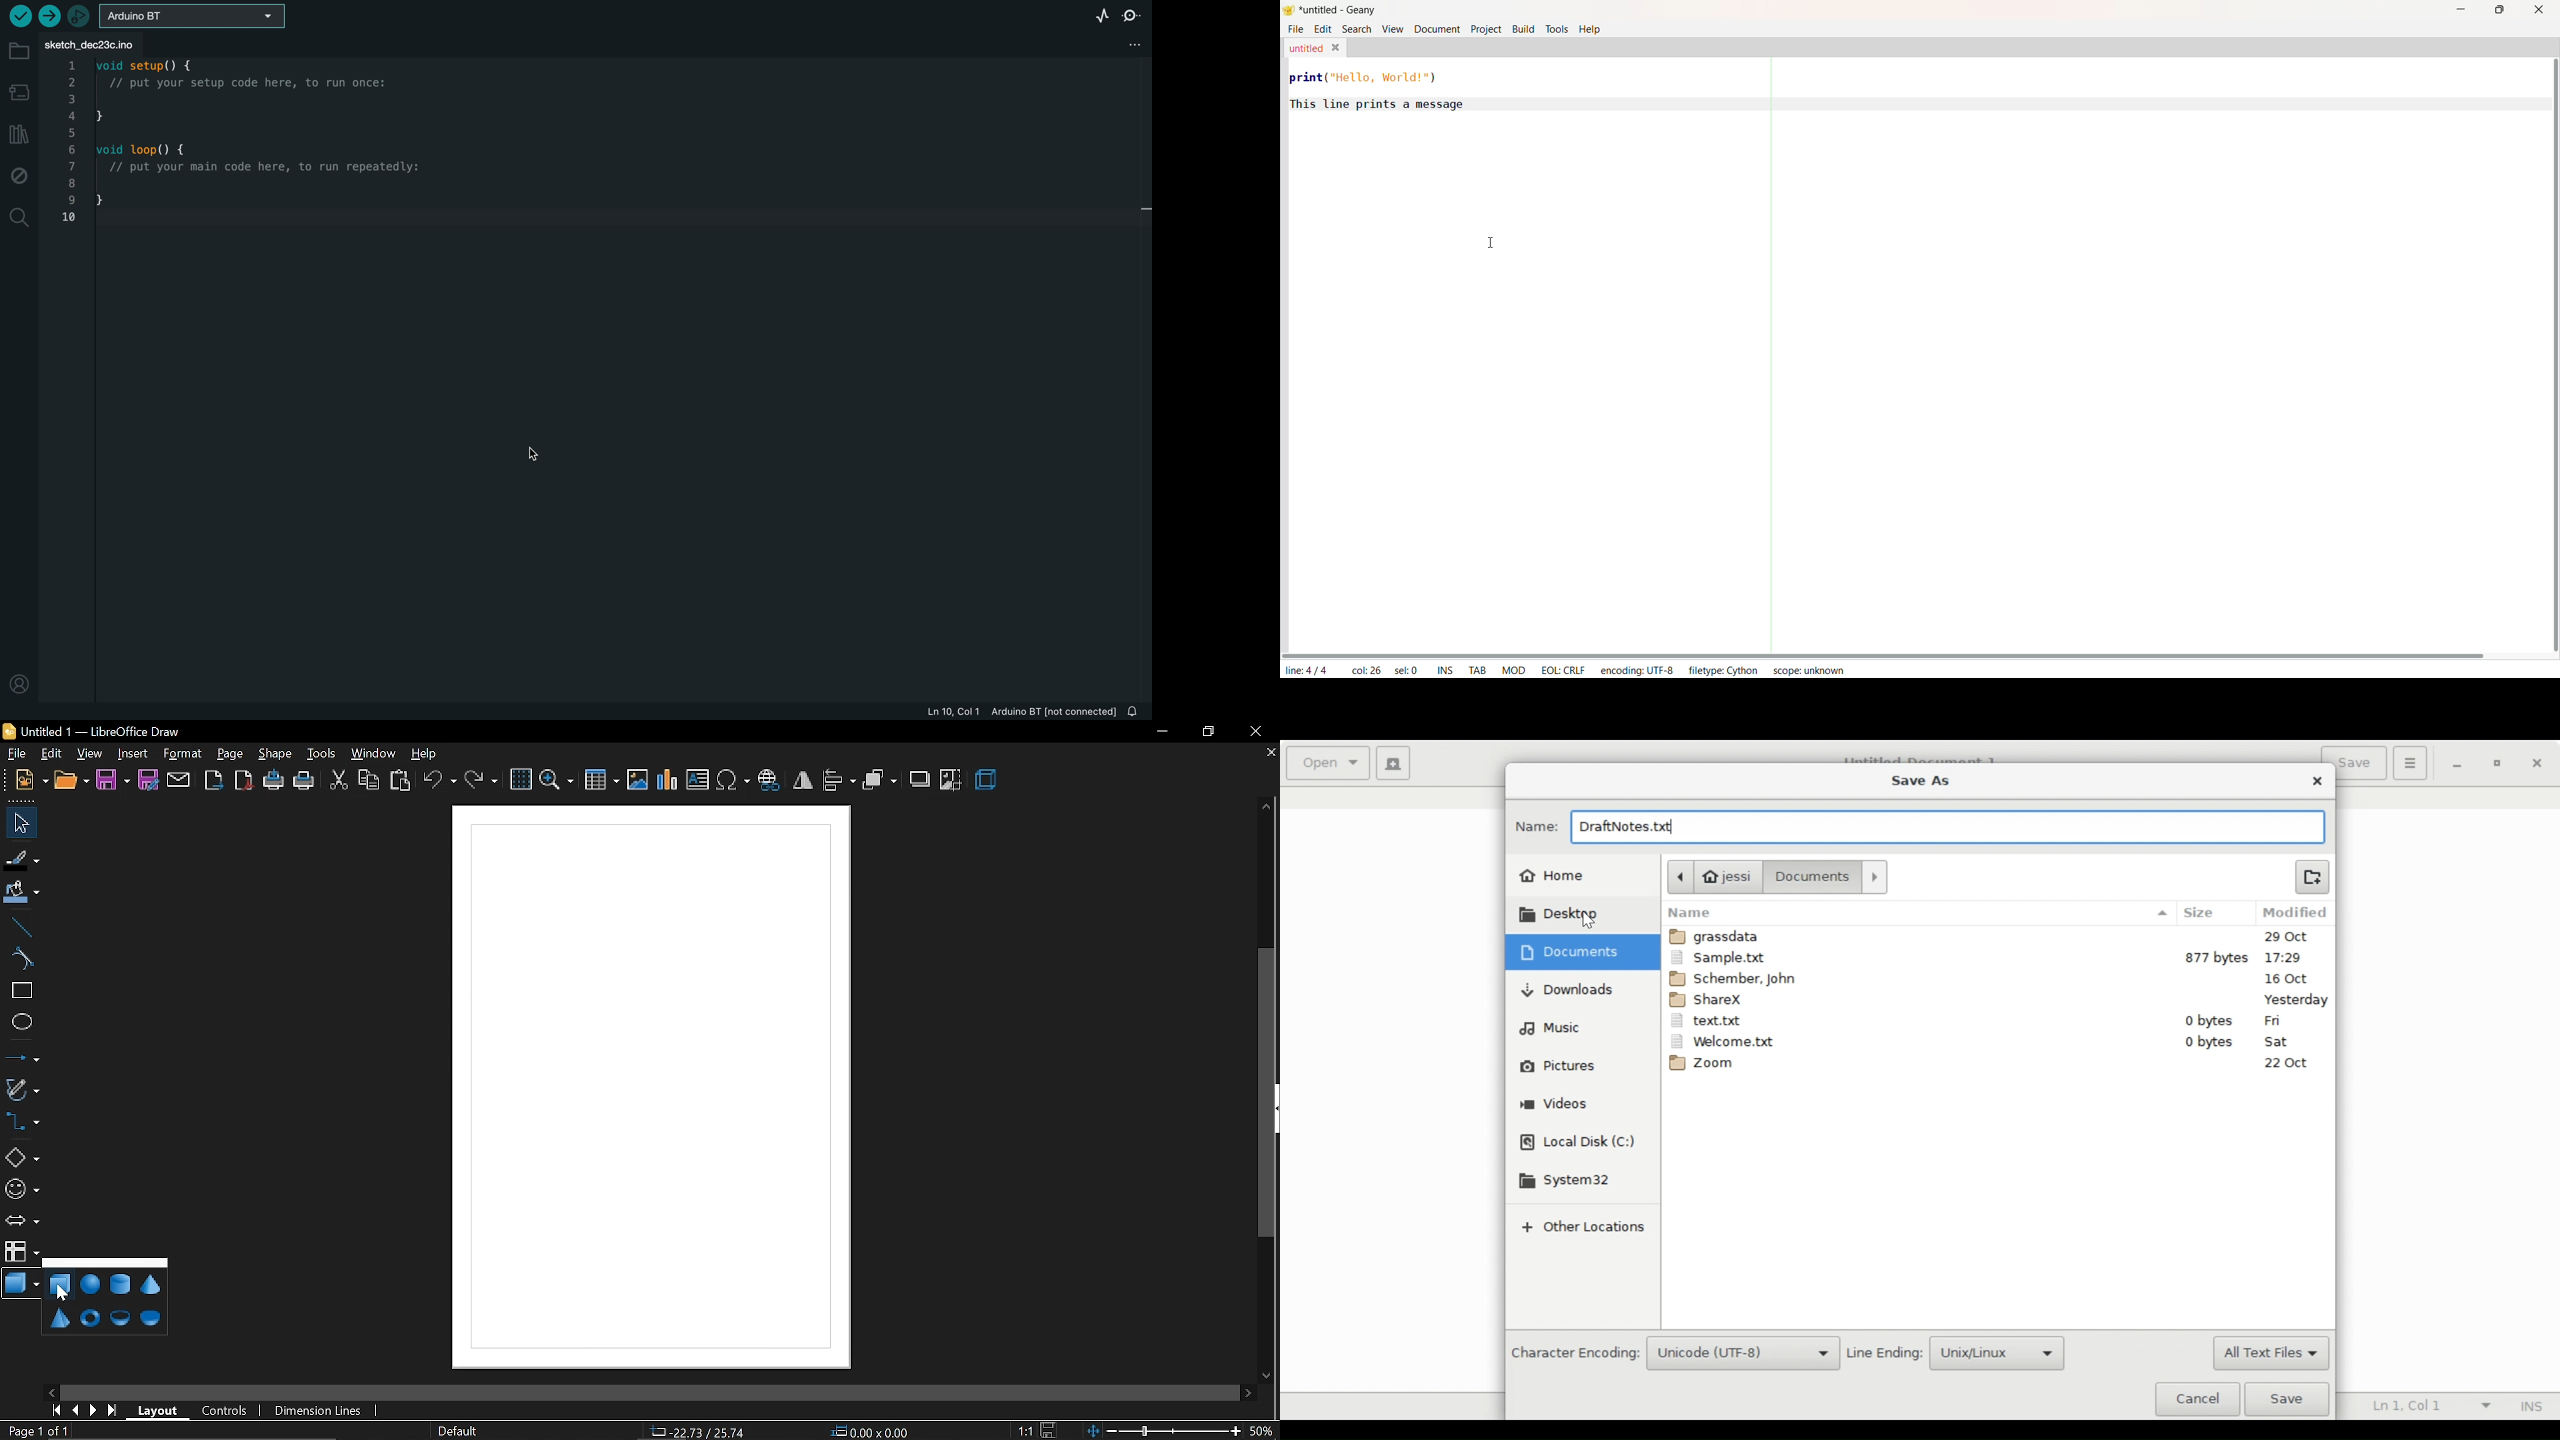 The width and height of the screenshot is (2576, 1456). What do you see at coordinates (440, 782) in the screenshot?
I see `undo` at bounding box center [440, 782].